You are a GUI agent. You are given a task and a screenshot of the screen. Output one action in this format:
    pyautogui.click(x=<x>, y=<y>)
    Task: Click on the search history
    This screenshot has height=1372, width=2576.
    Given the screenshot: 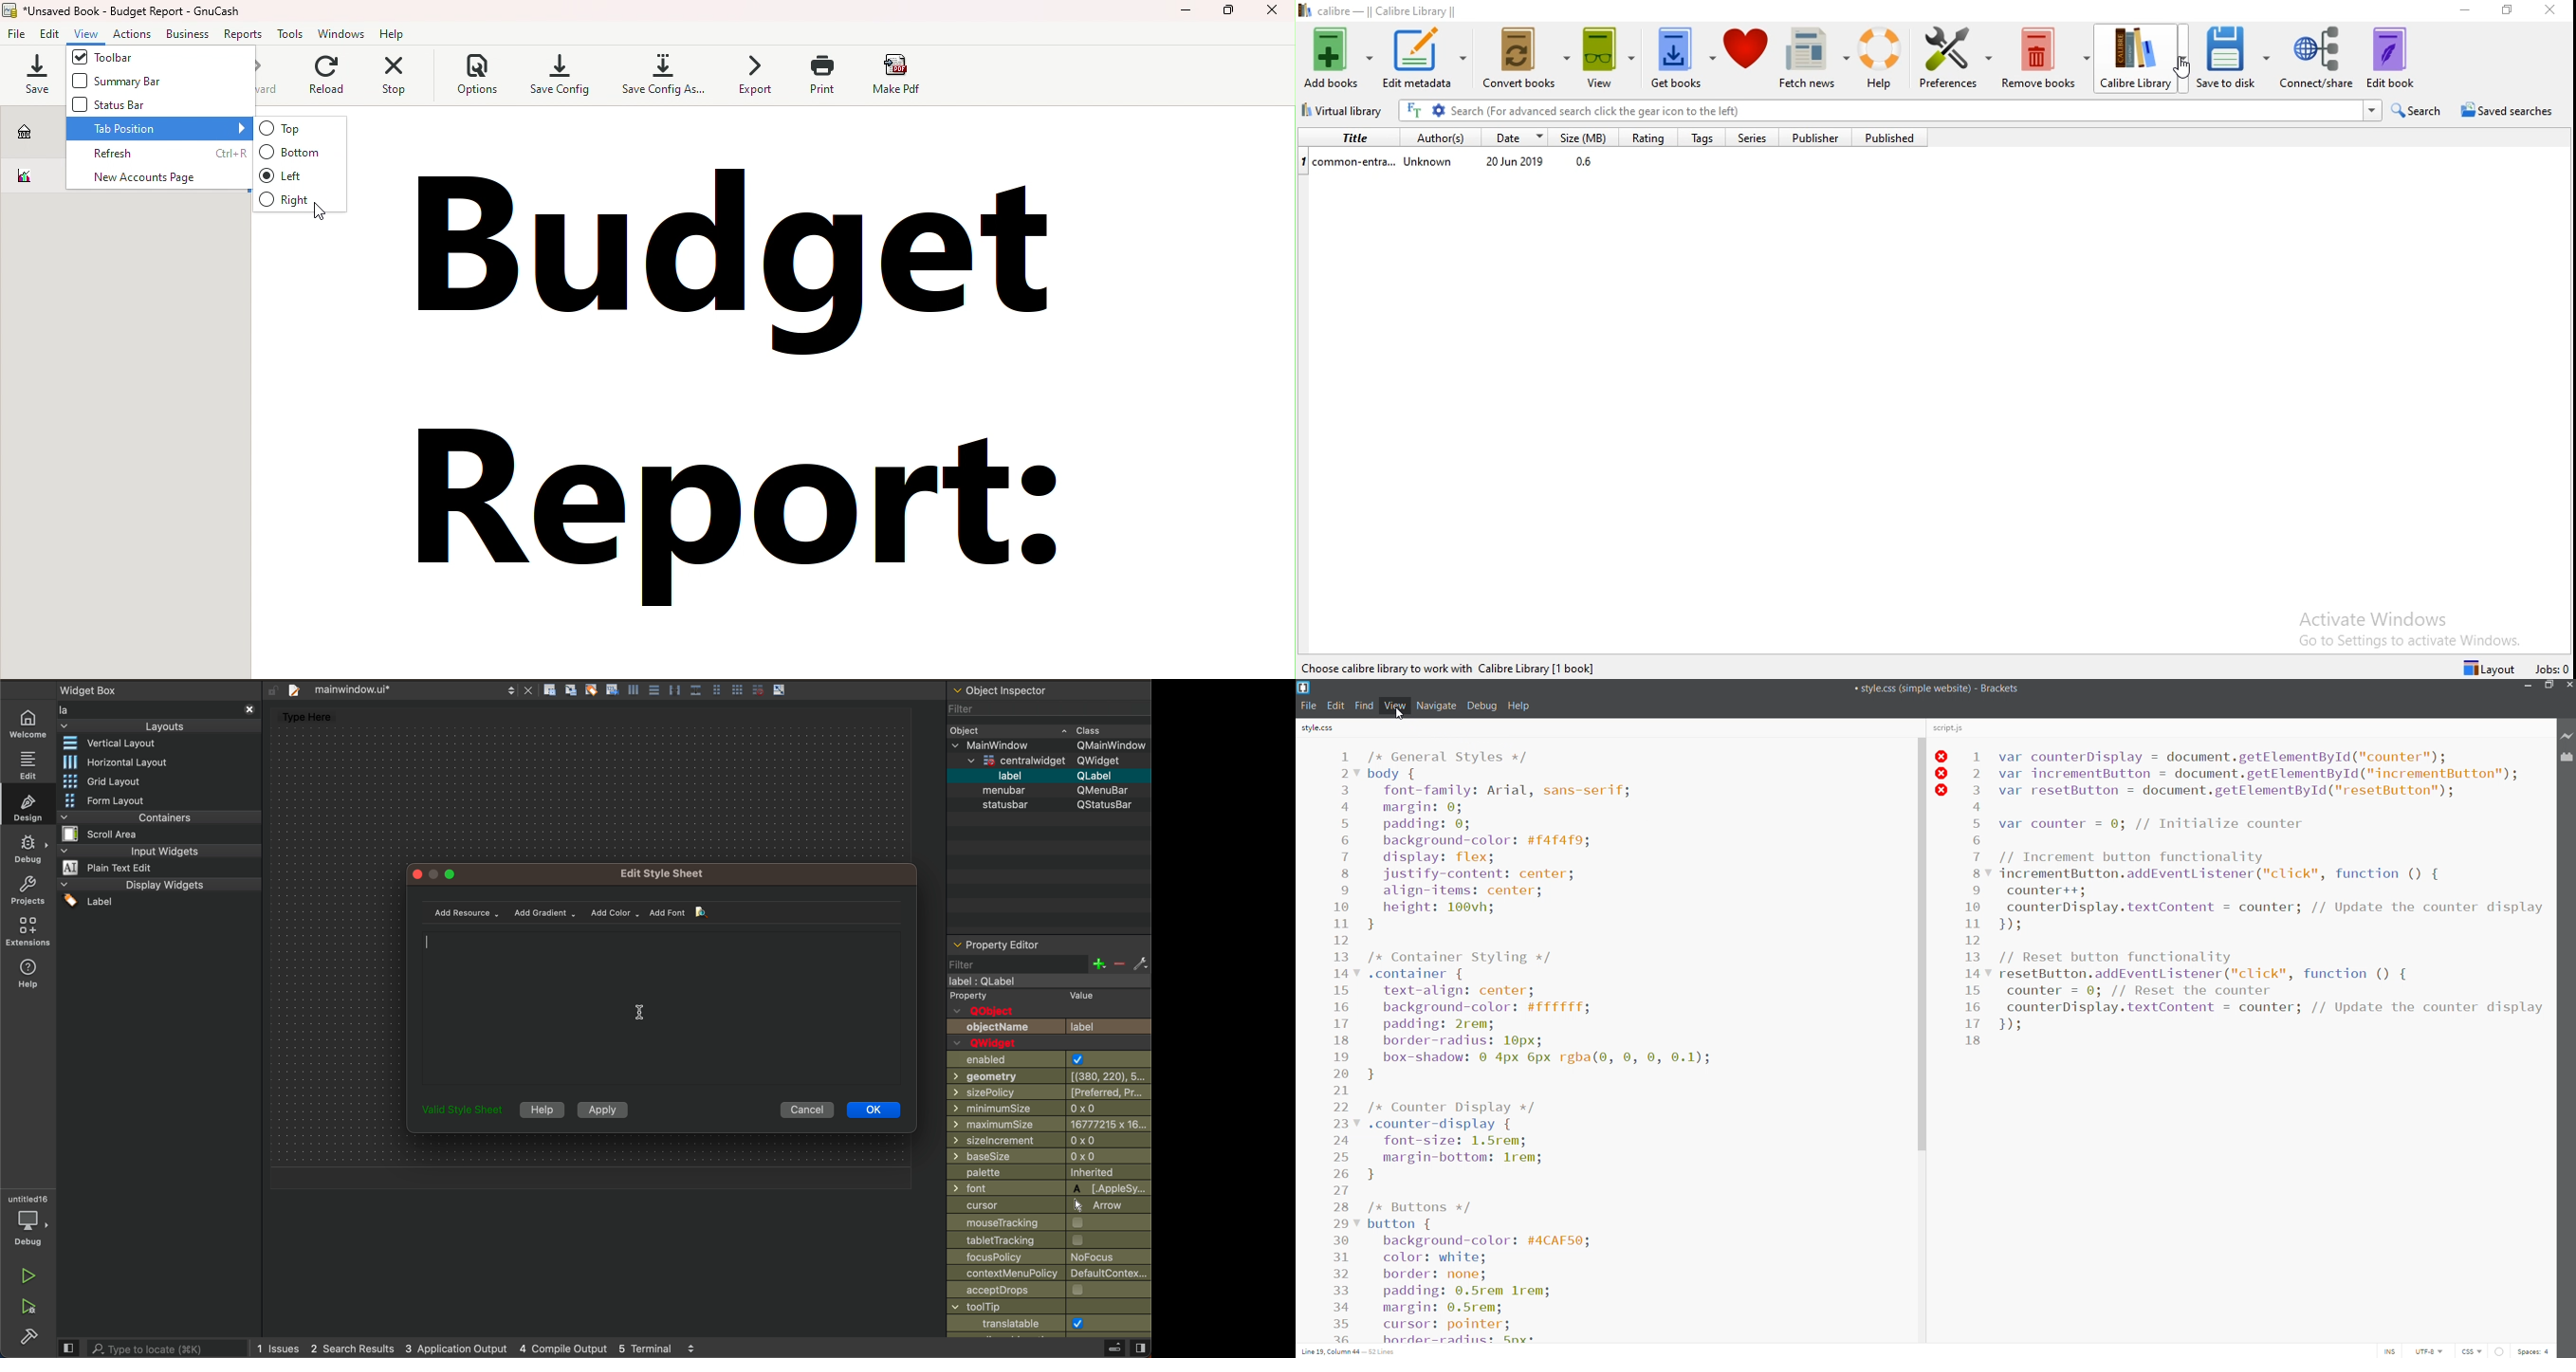 What is the action you would take?
    pyautogui.click(x=2372, y=110)
    